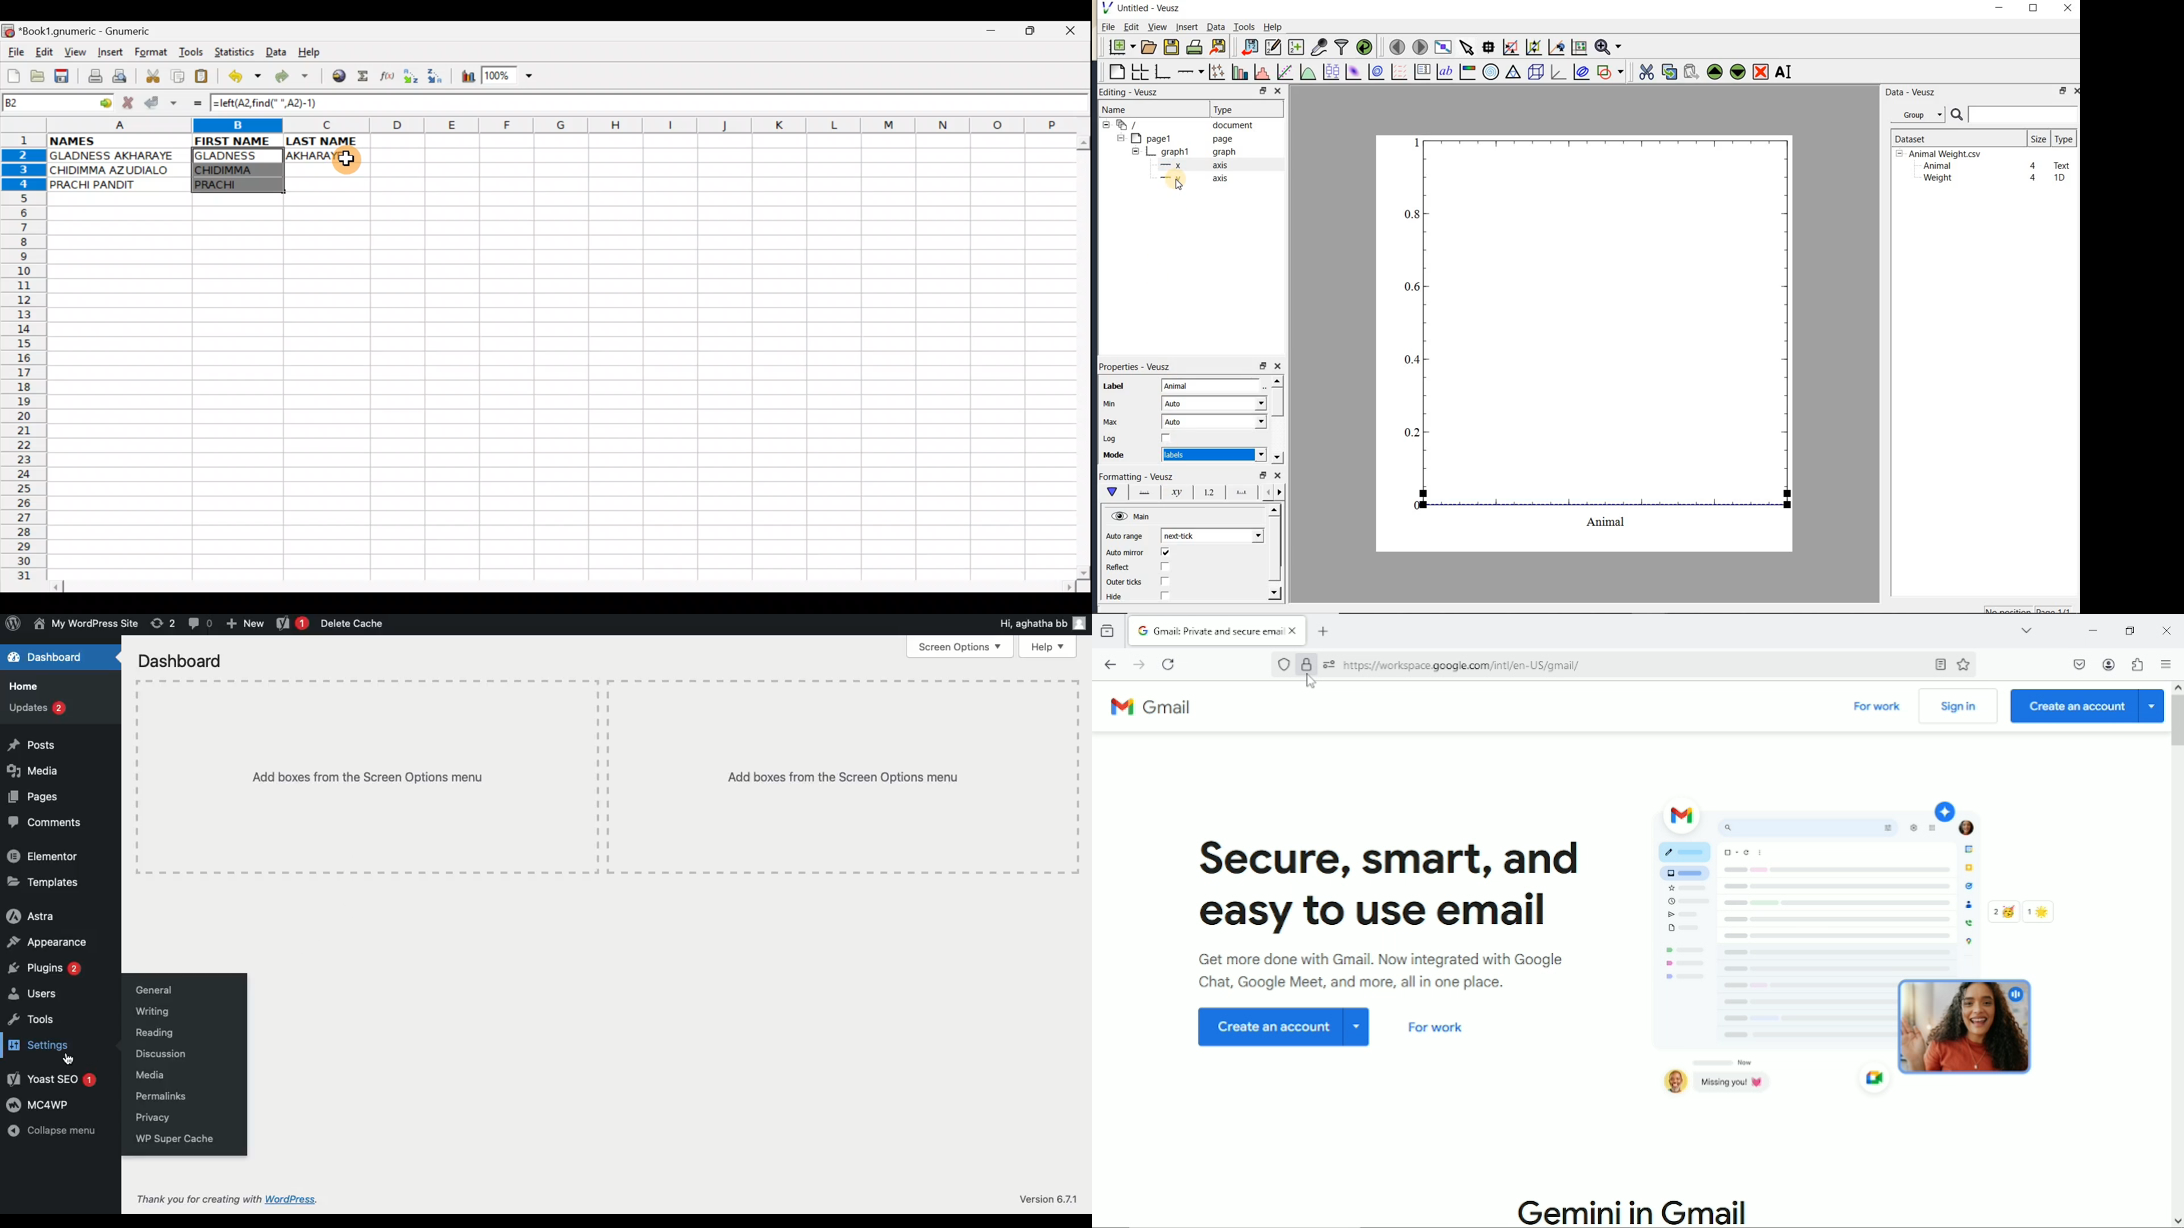  I want to click on add a shape to the plot, so click(1610, 72).